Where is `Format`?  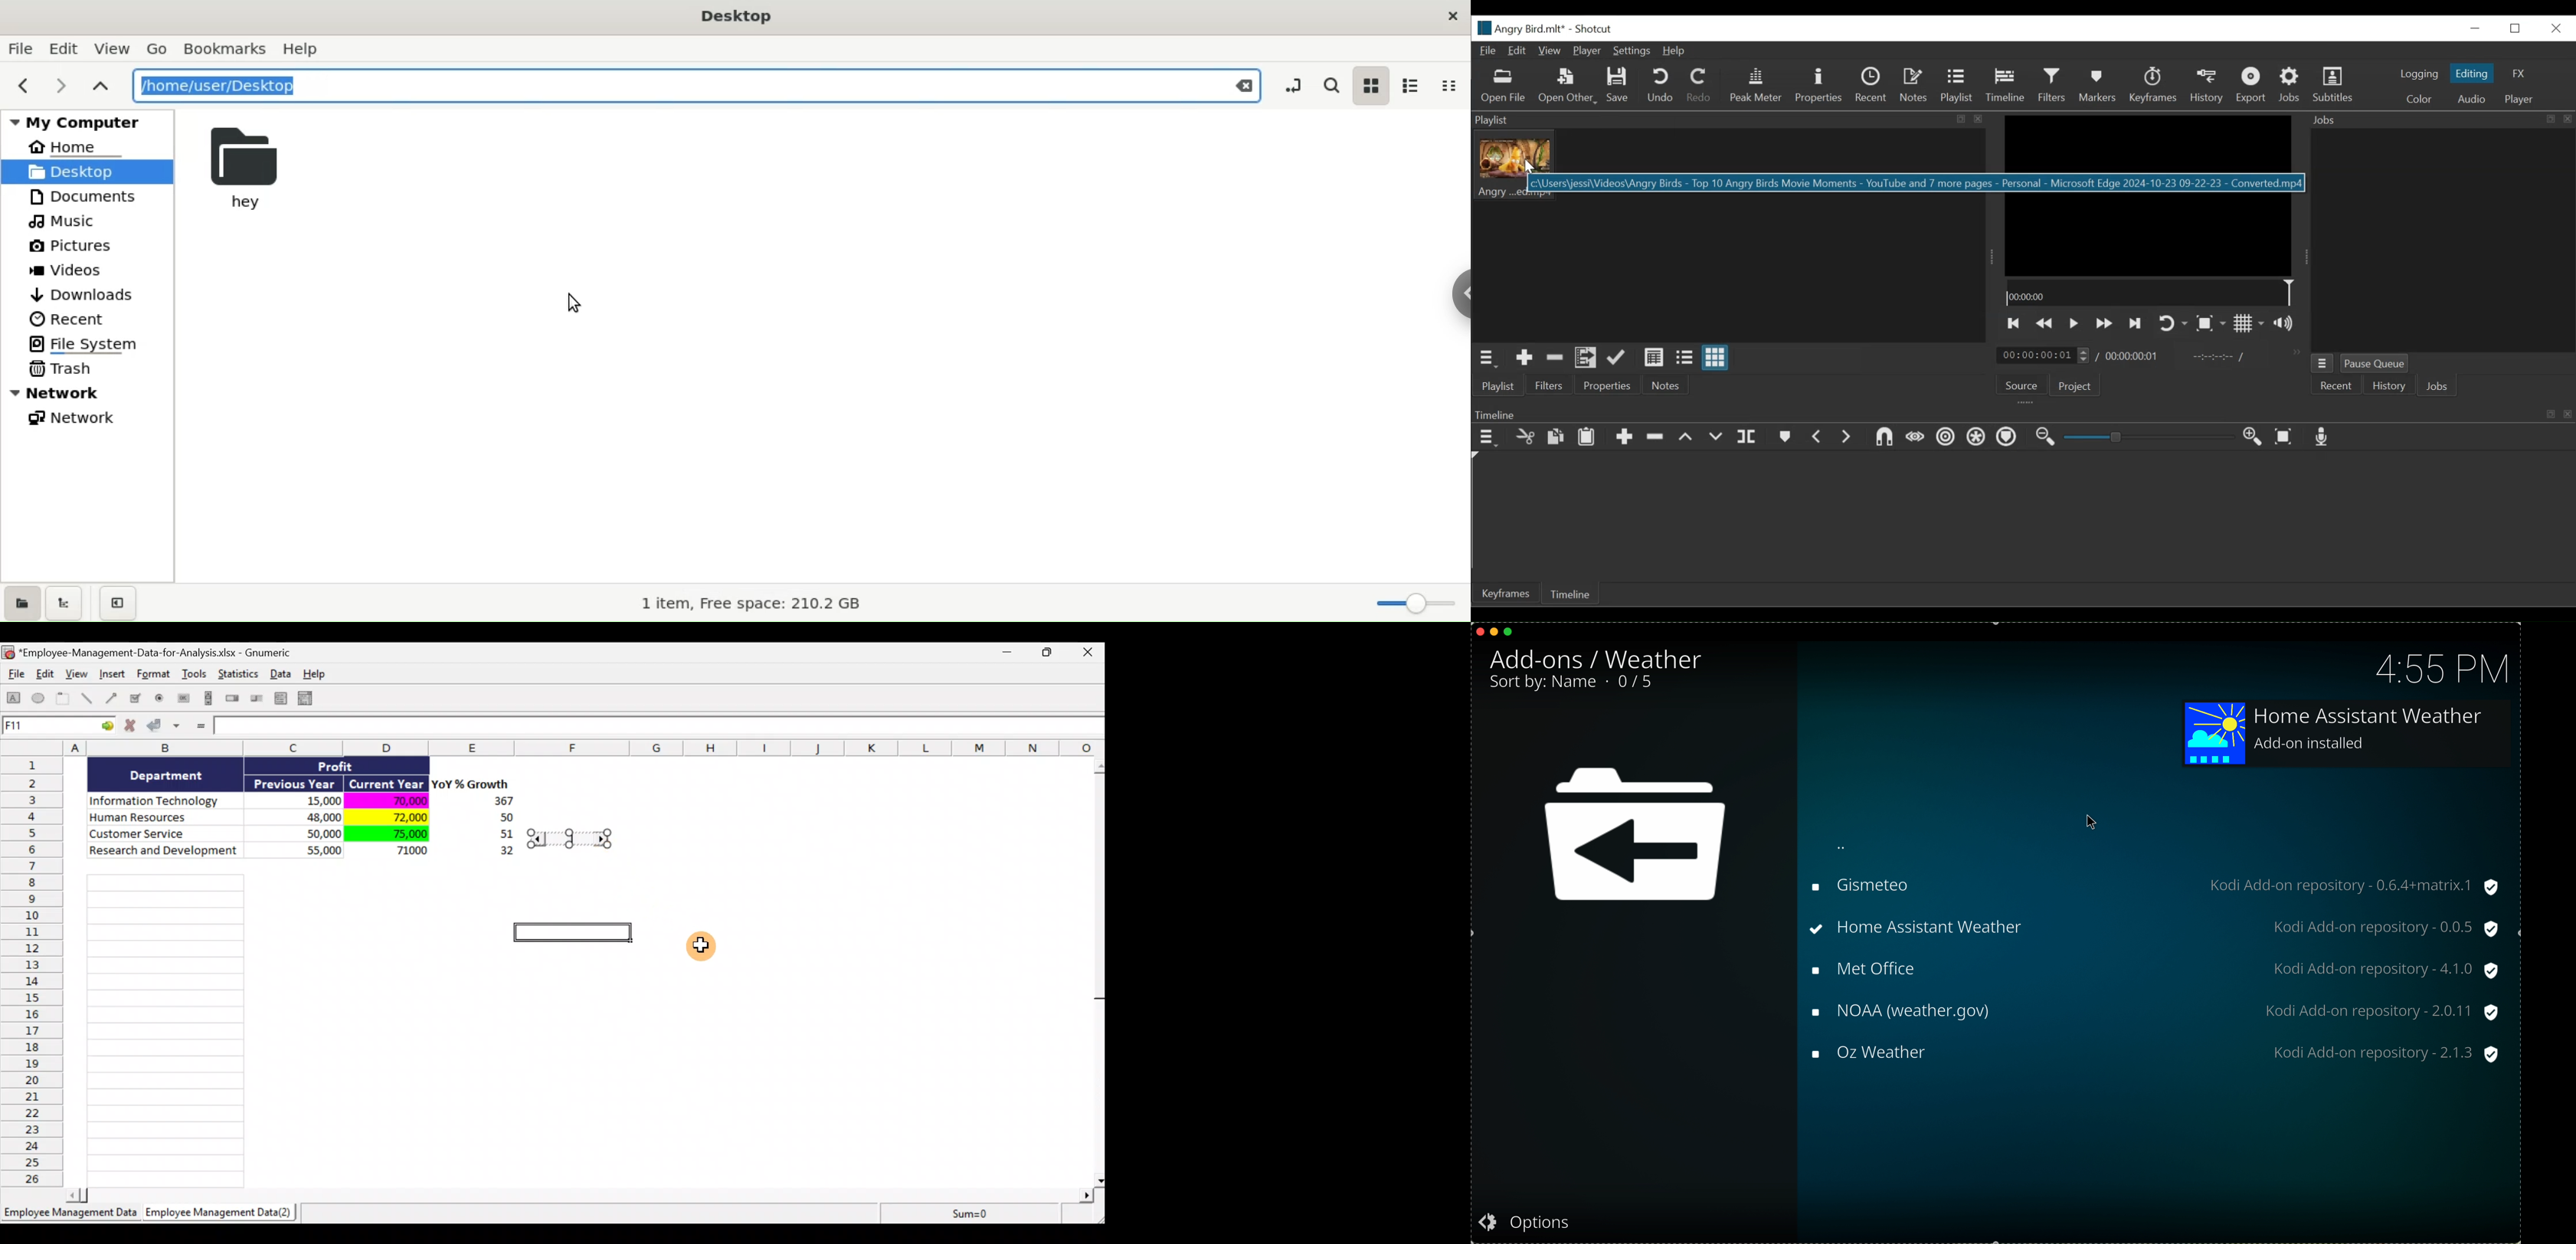
Format is located at coordinates (155, 676).